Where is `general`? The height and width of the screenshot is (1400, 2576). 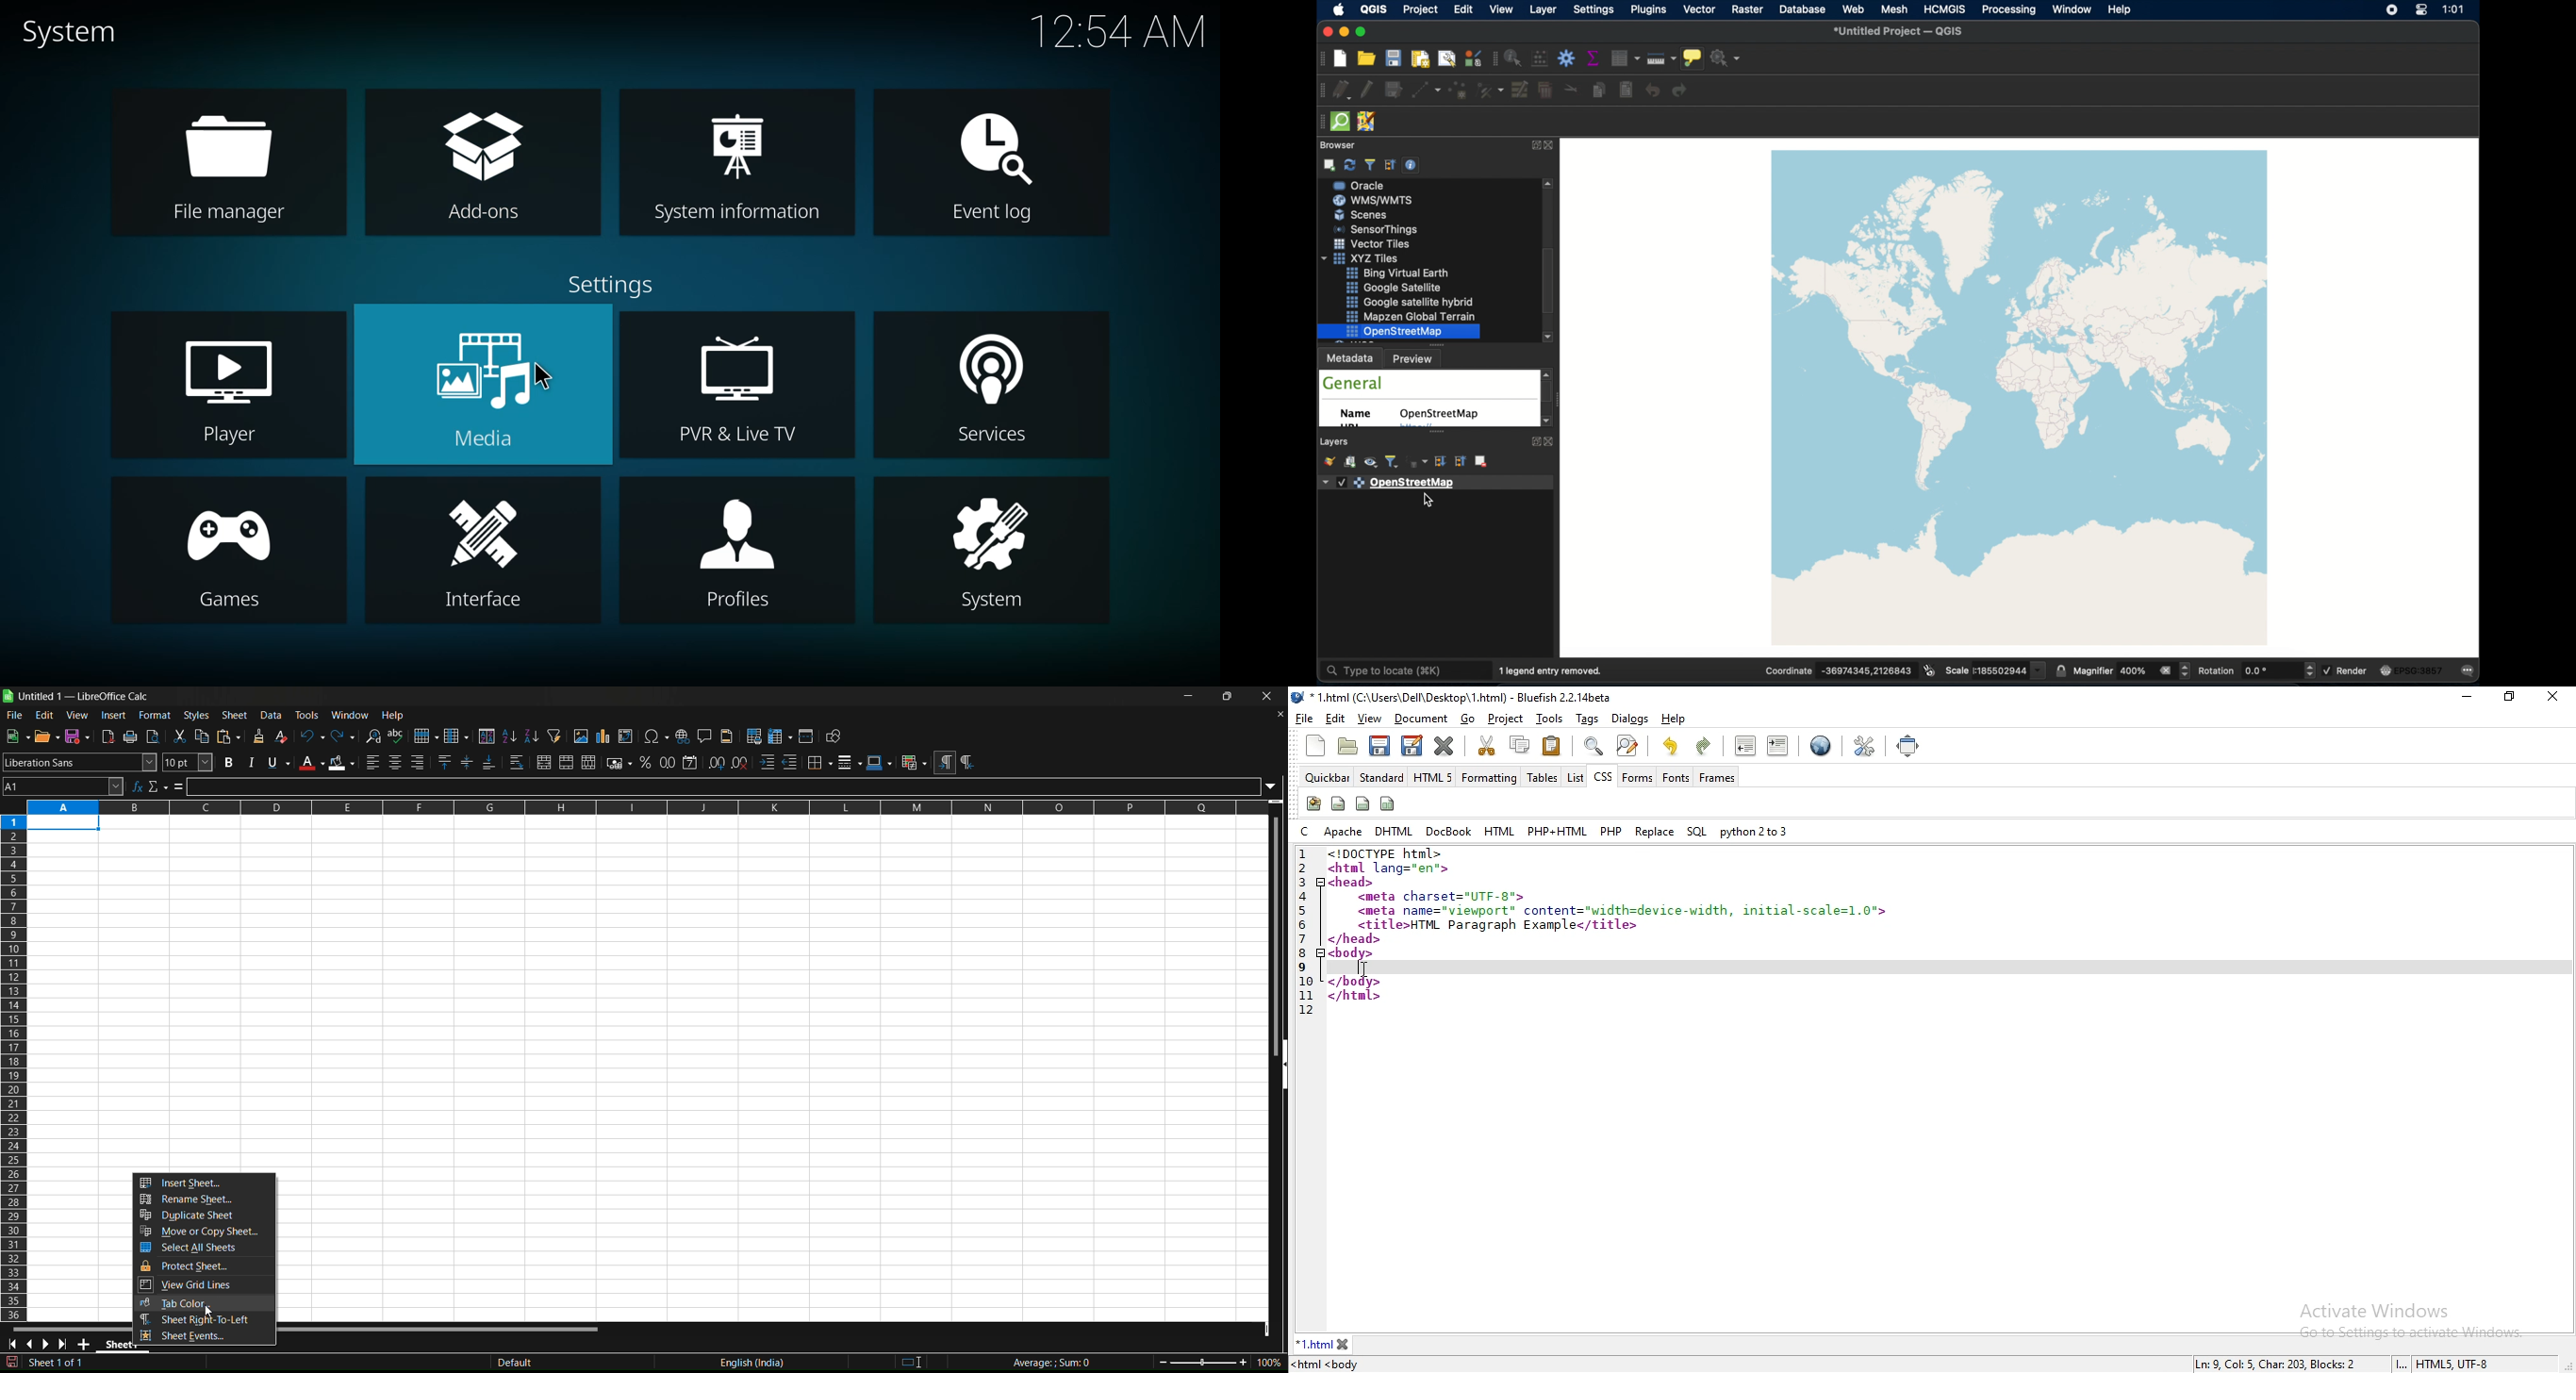 general is located at coordinates (1352, 383).